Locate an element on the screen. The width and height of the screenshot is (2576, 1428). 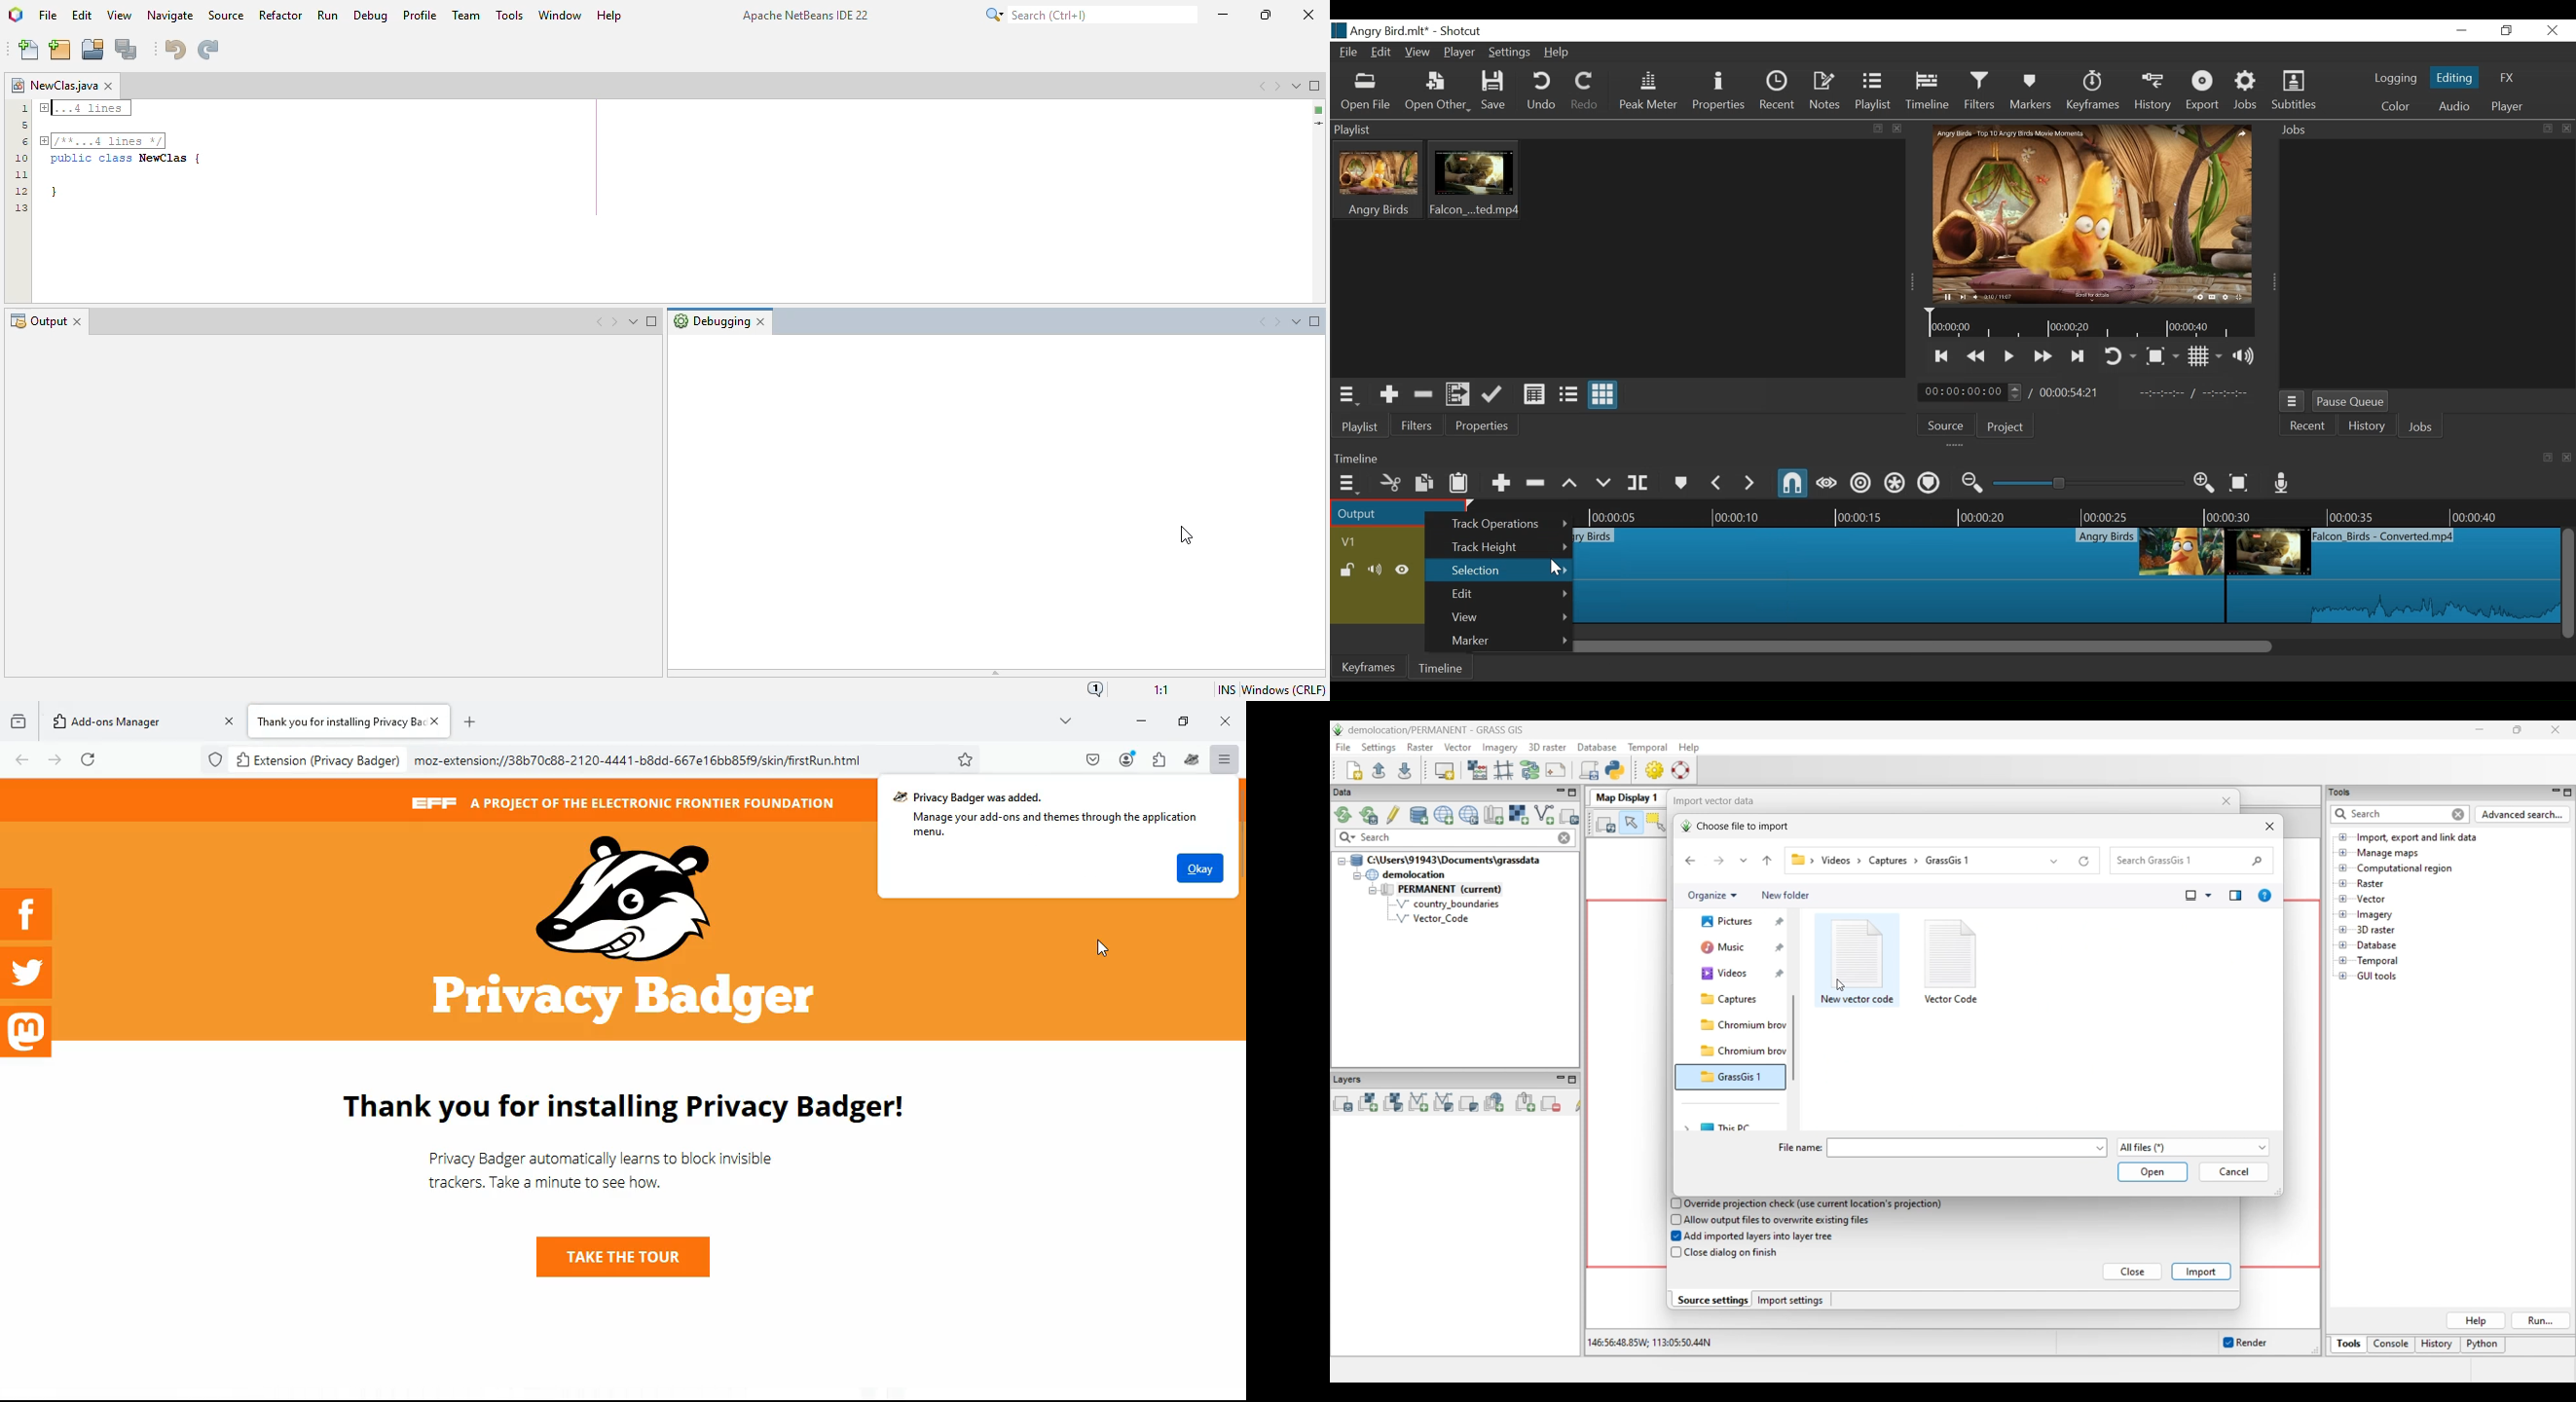
Update is located at coordinates (1491, 395).